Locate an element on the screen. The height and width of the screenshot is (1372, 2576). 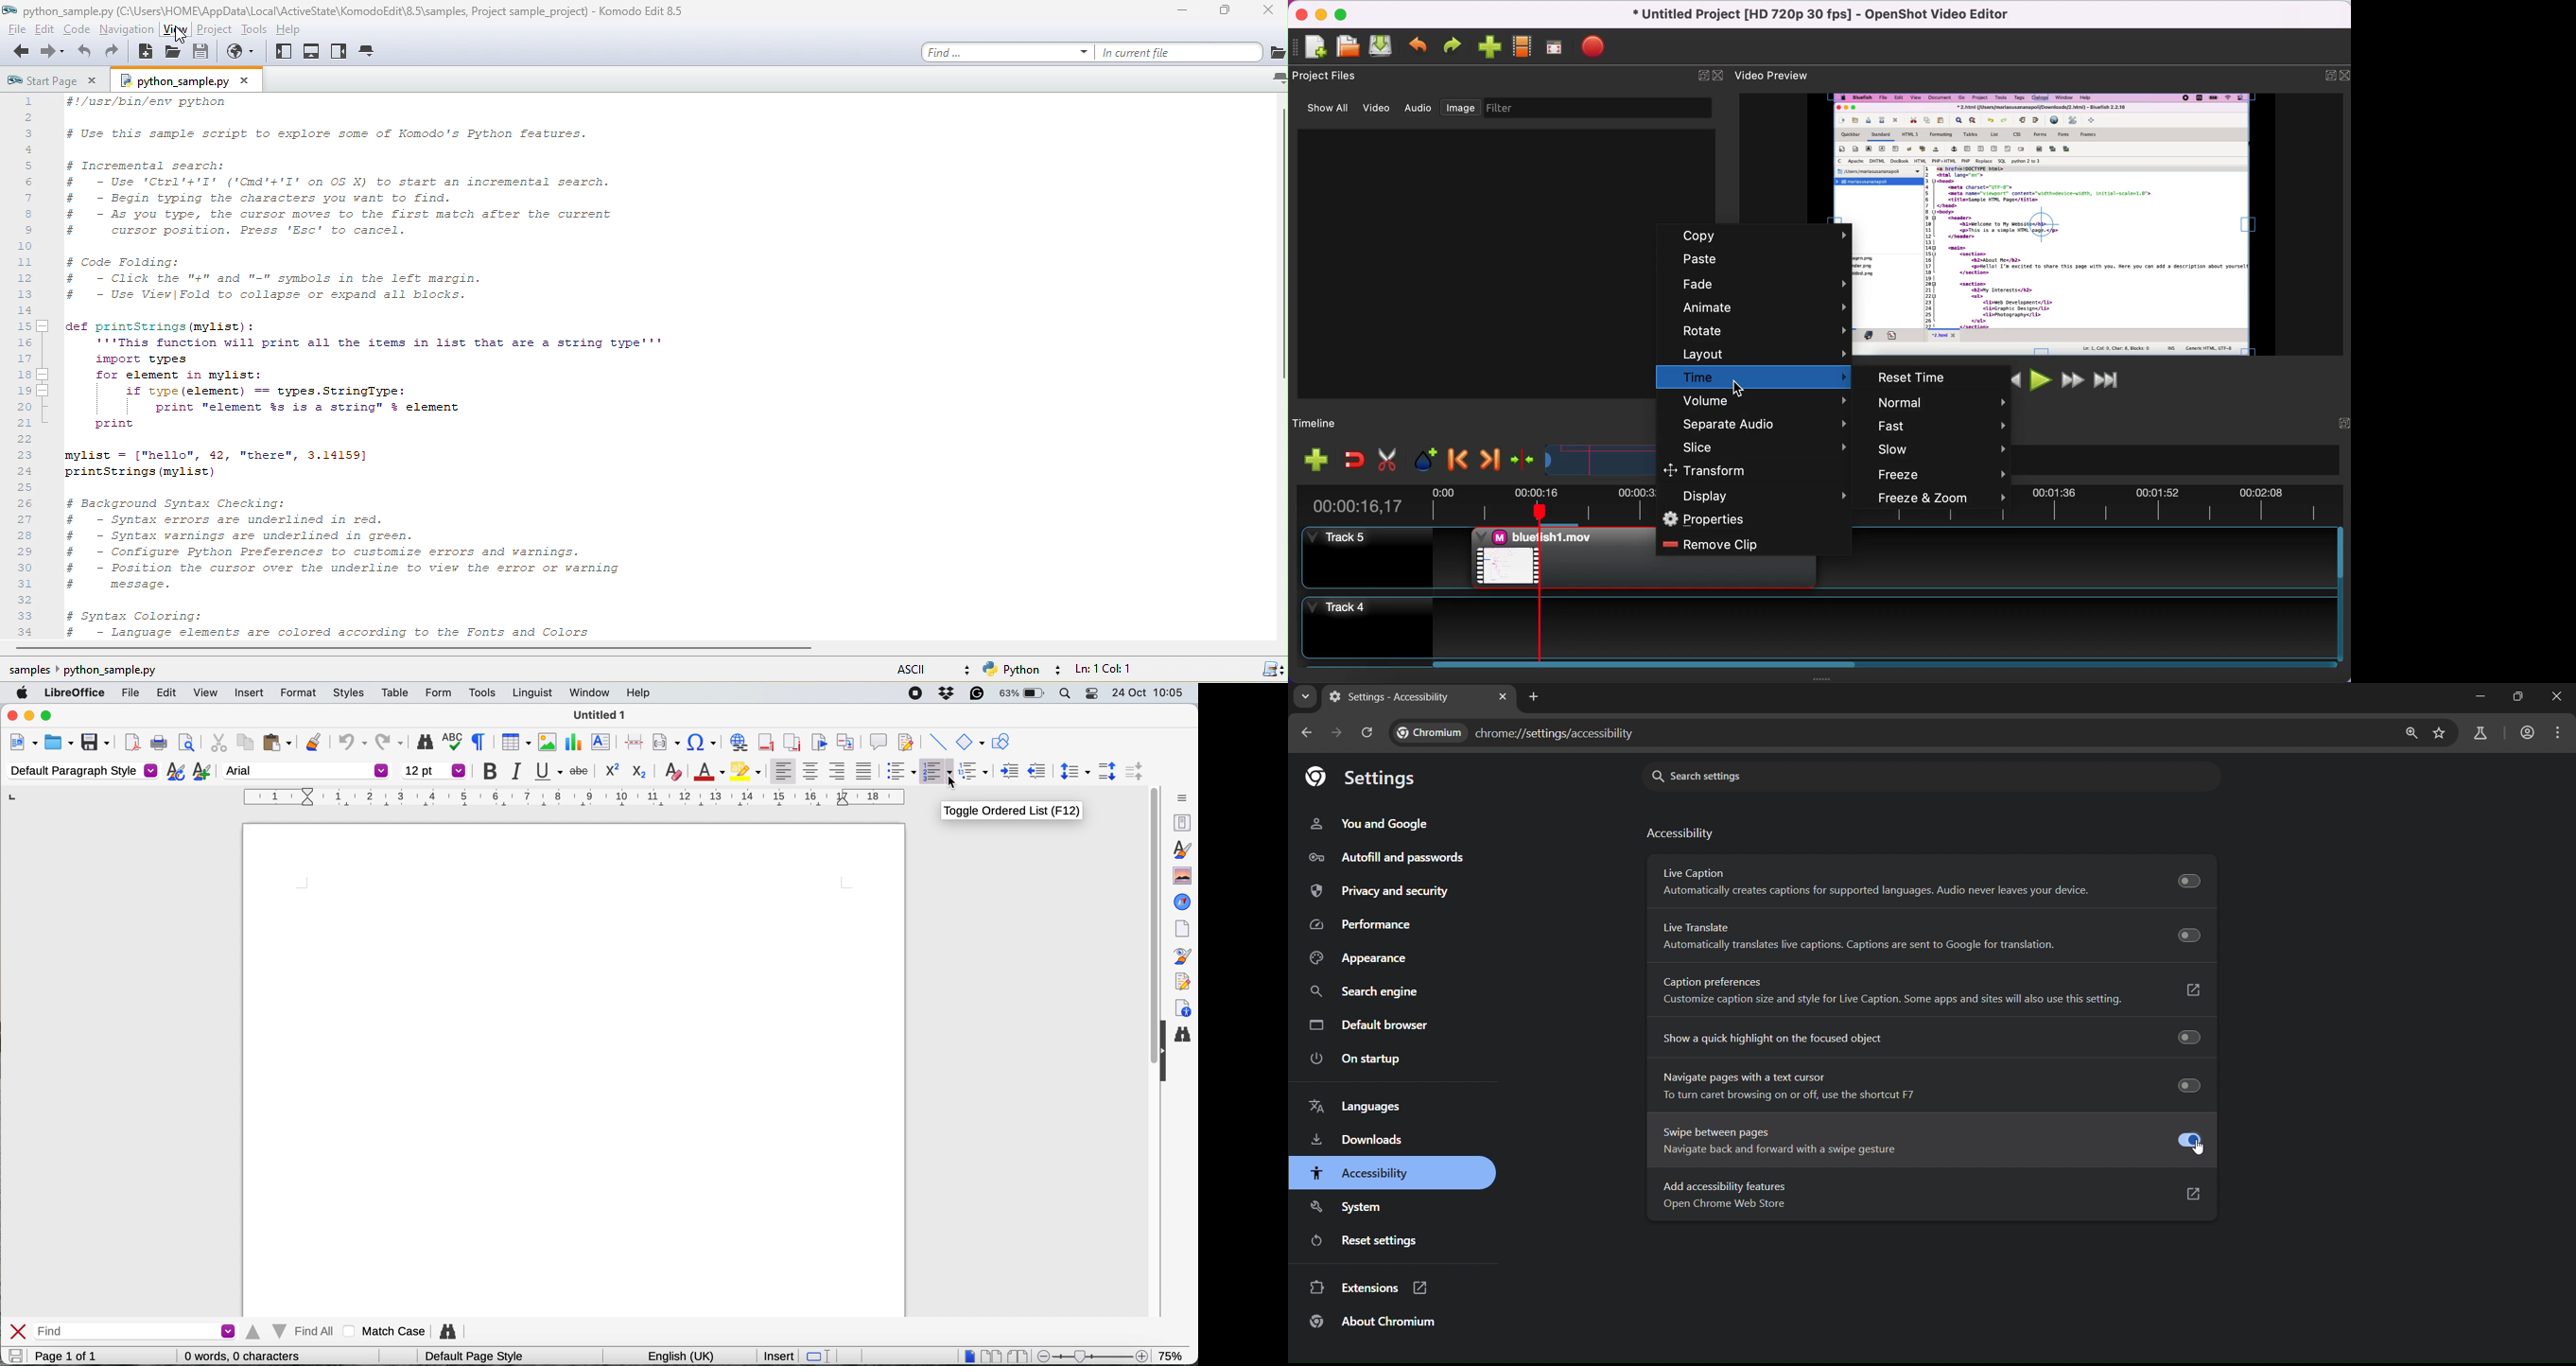
maximise is located at coordinates (48, 715).